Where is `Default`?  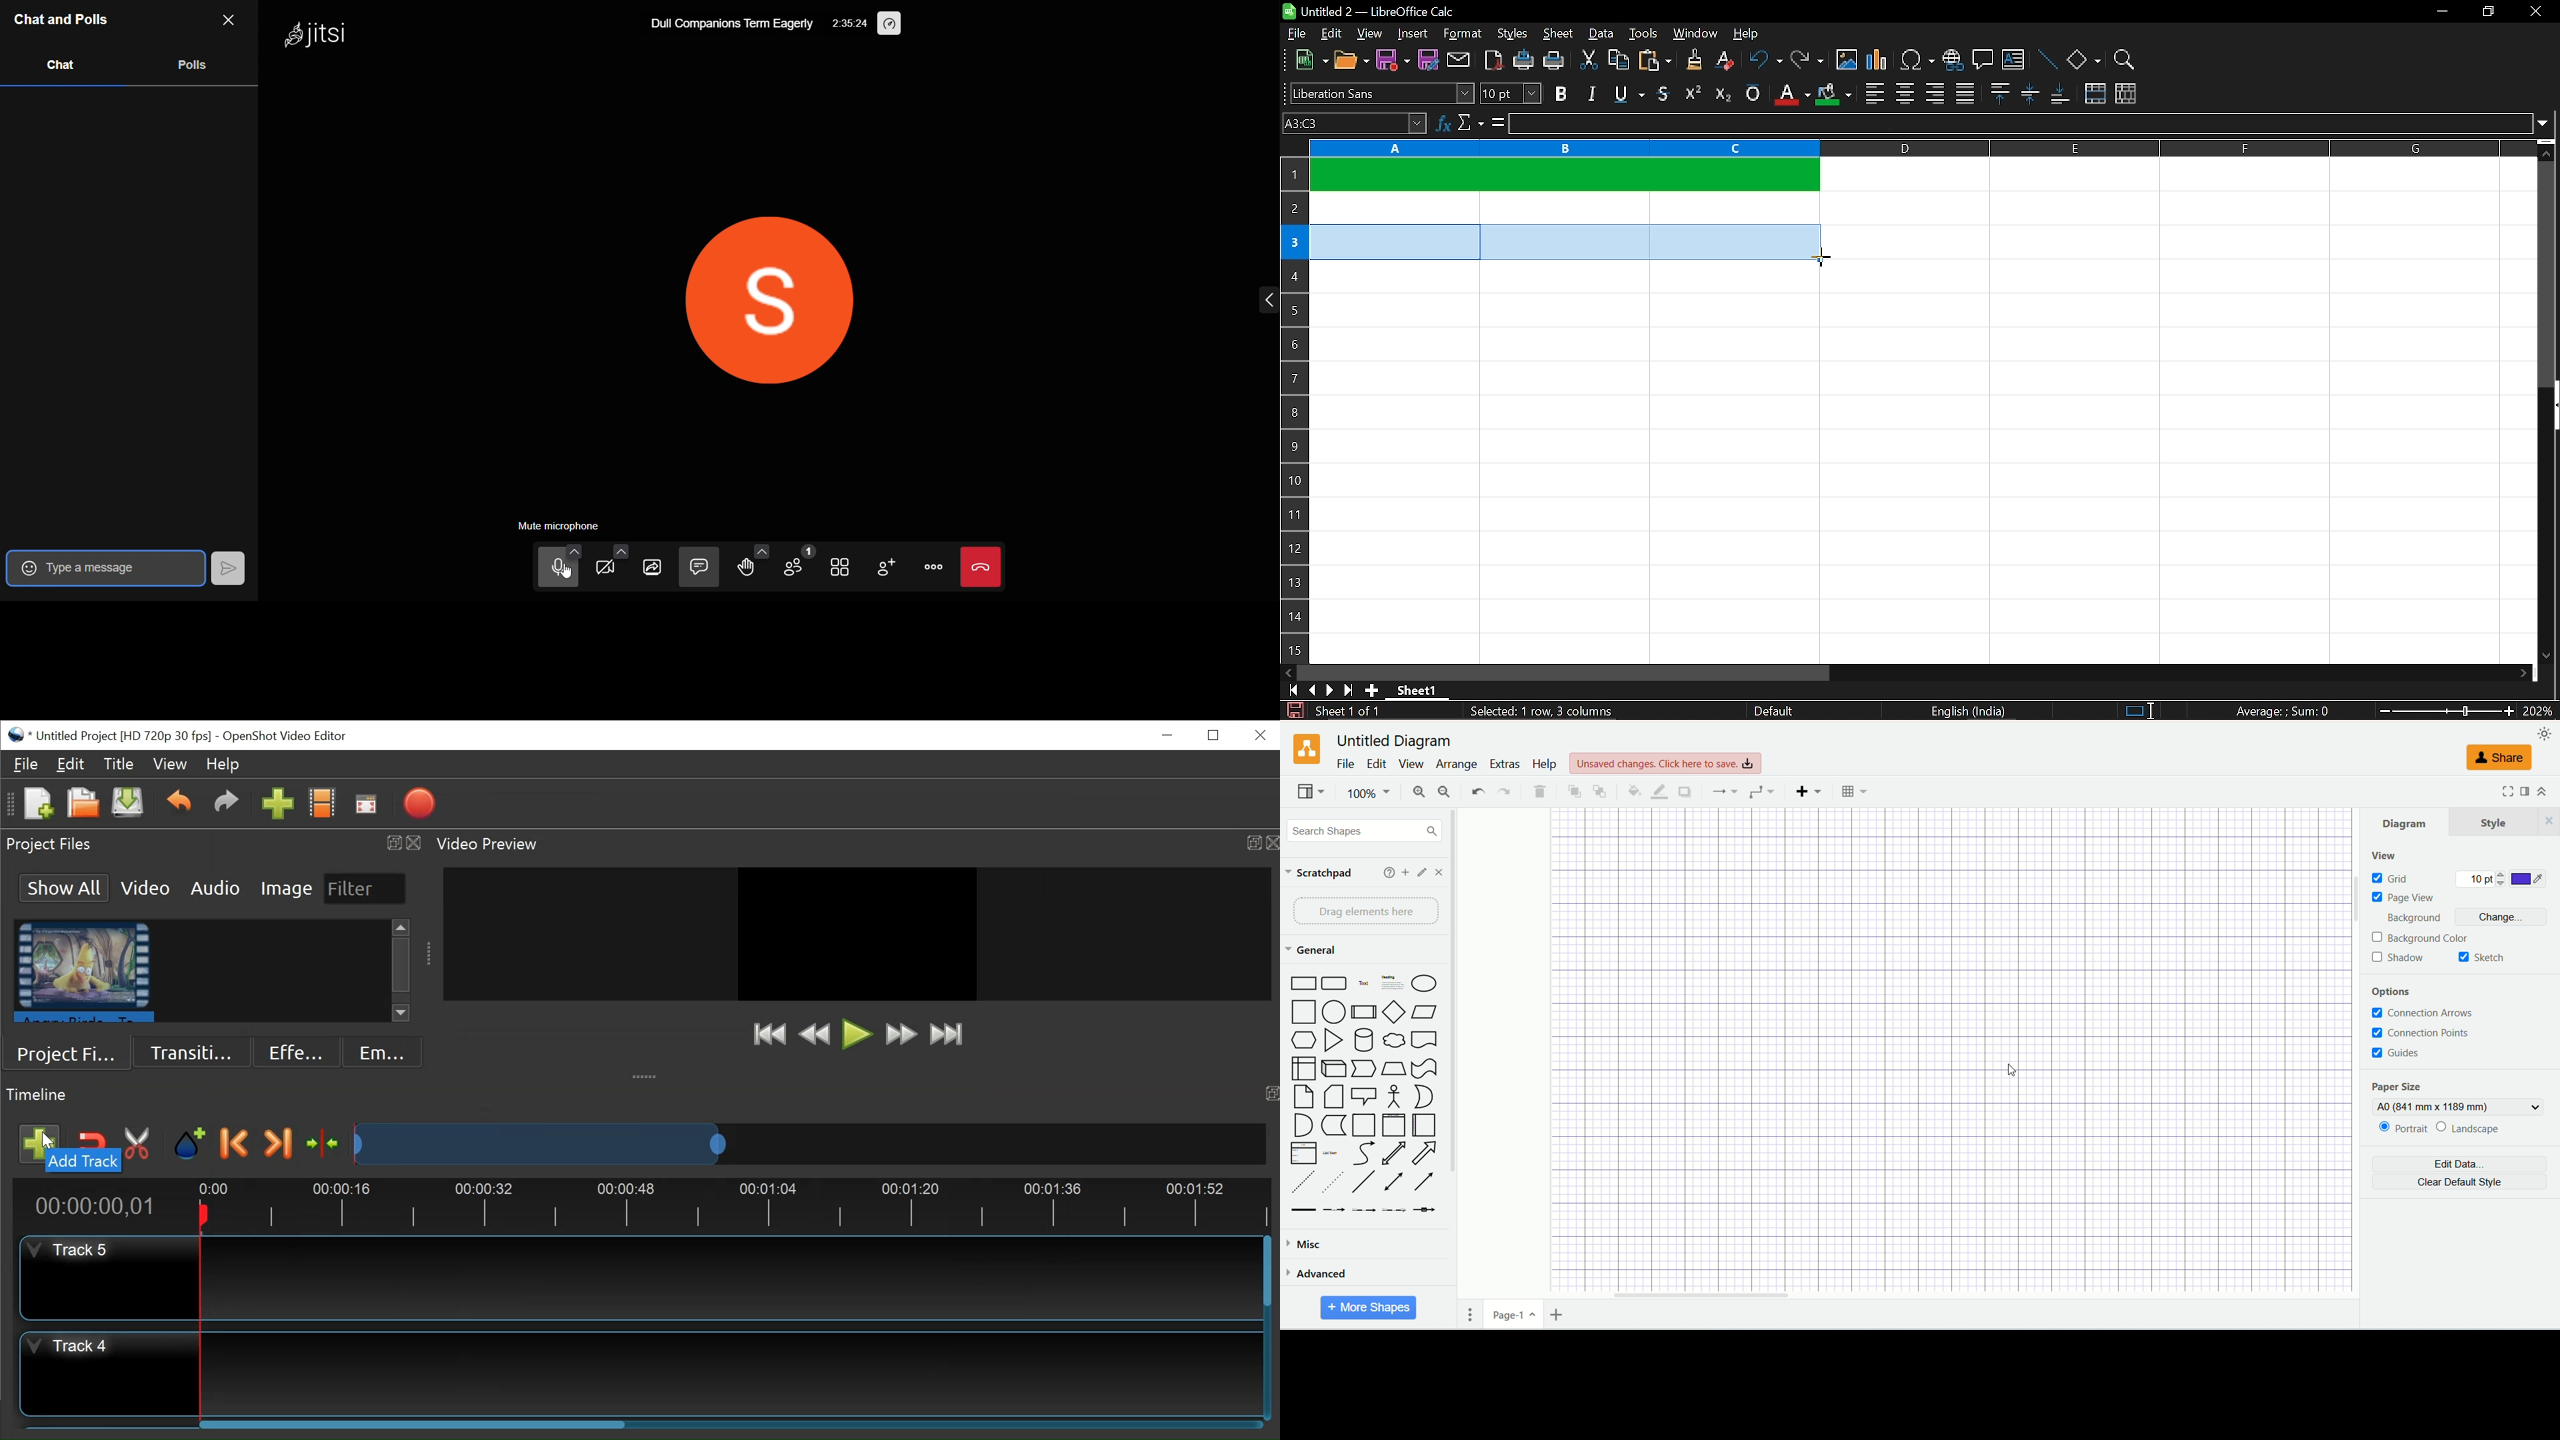 Default is located at coordinates (1777, 711).